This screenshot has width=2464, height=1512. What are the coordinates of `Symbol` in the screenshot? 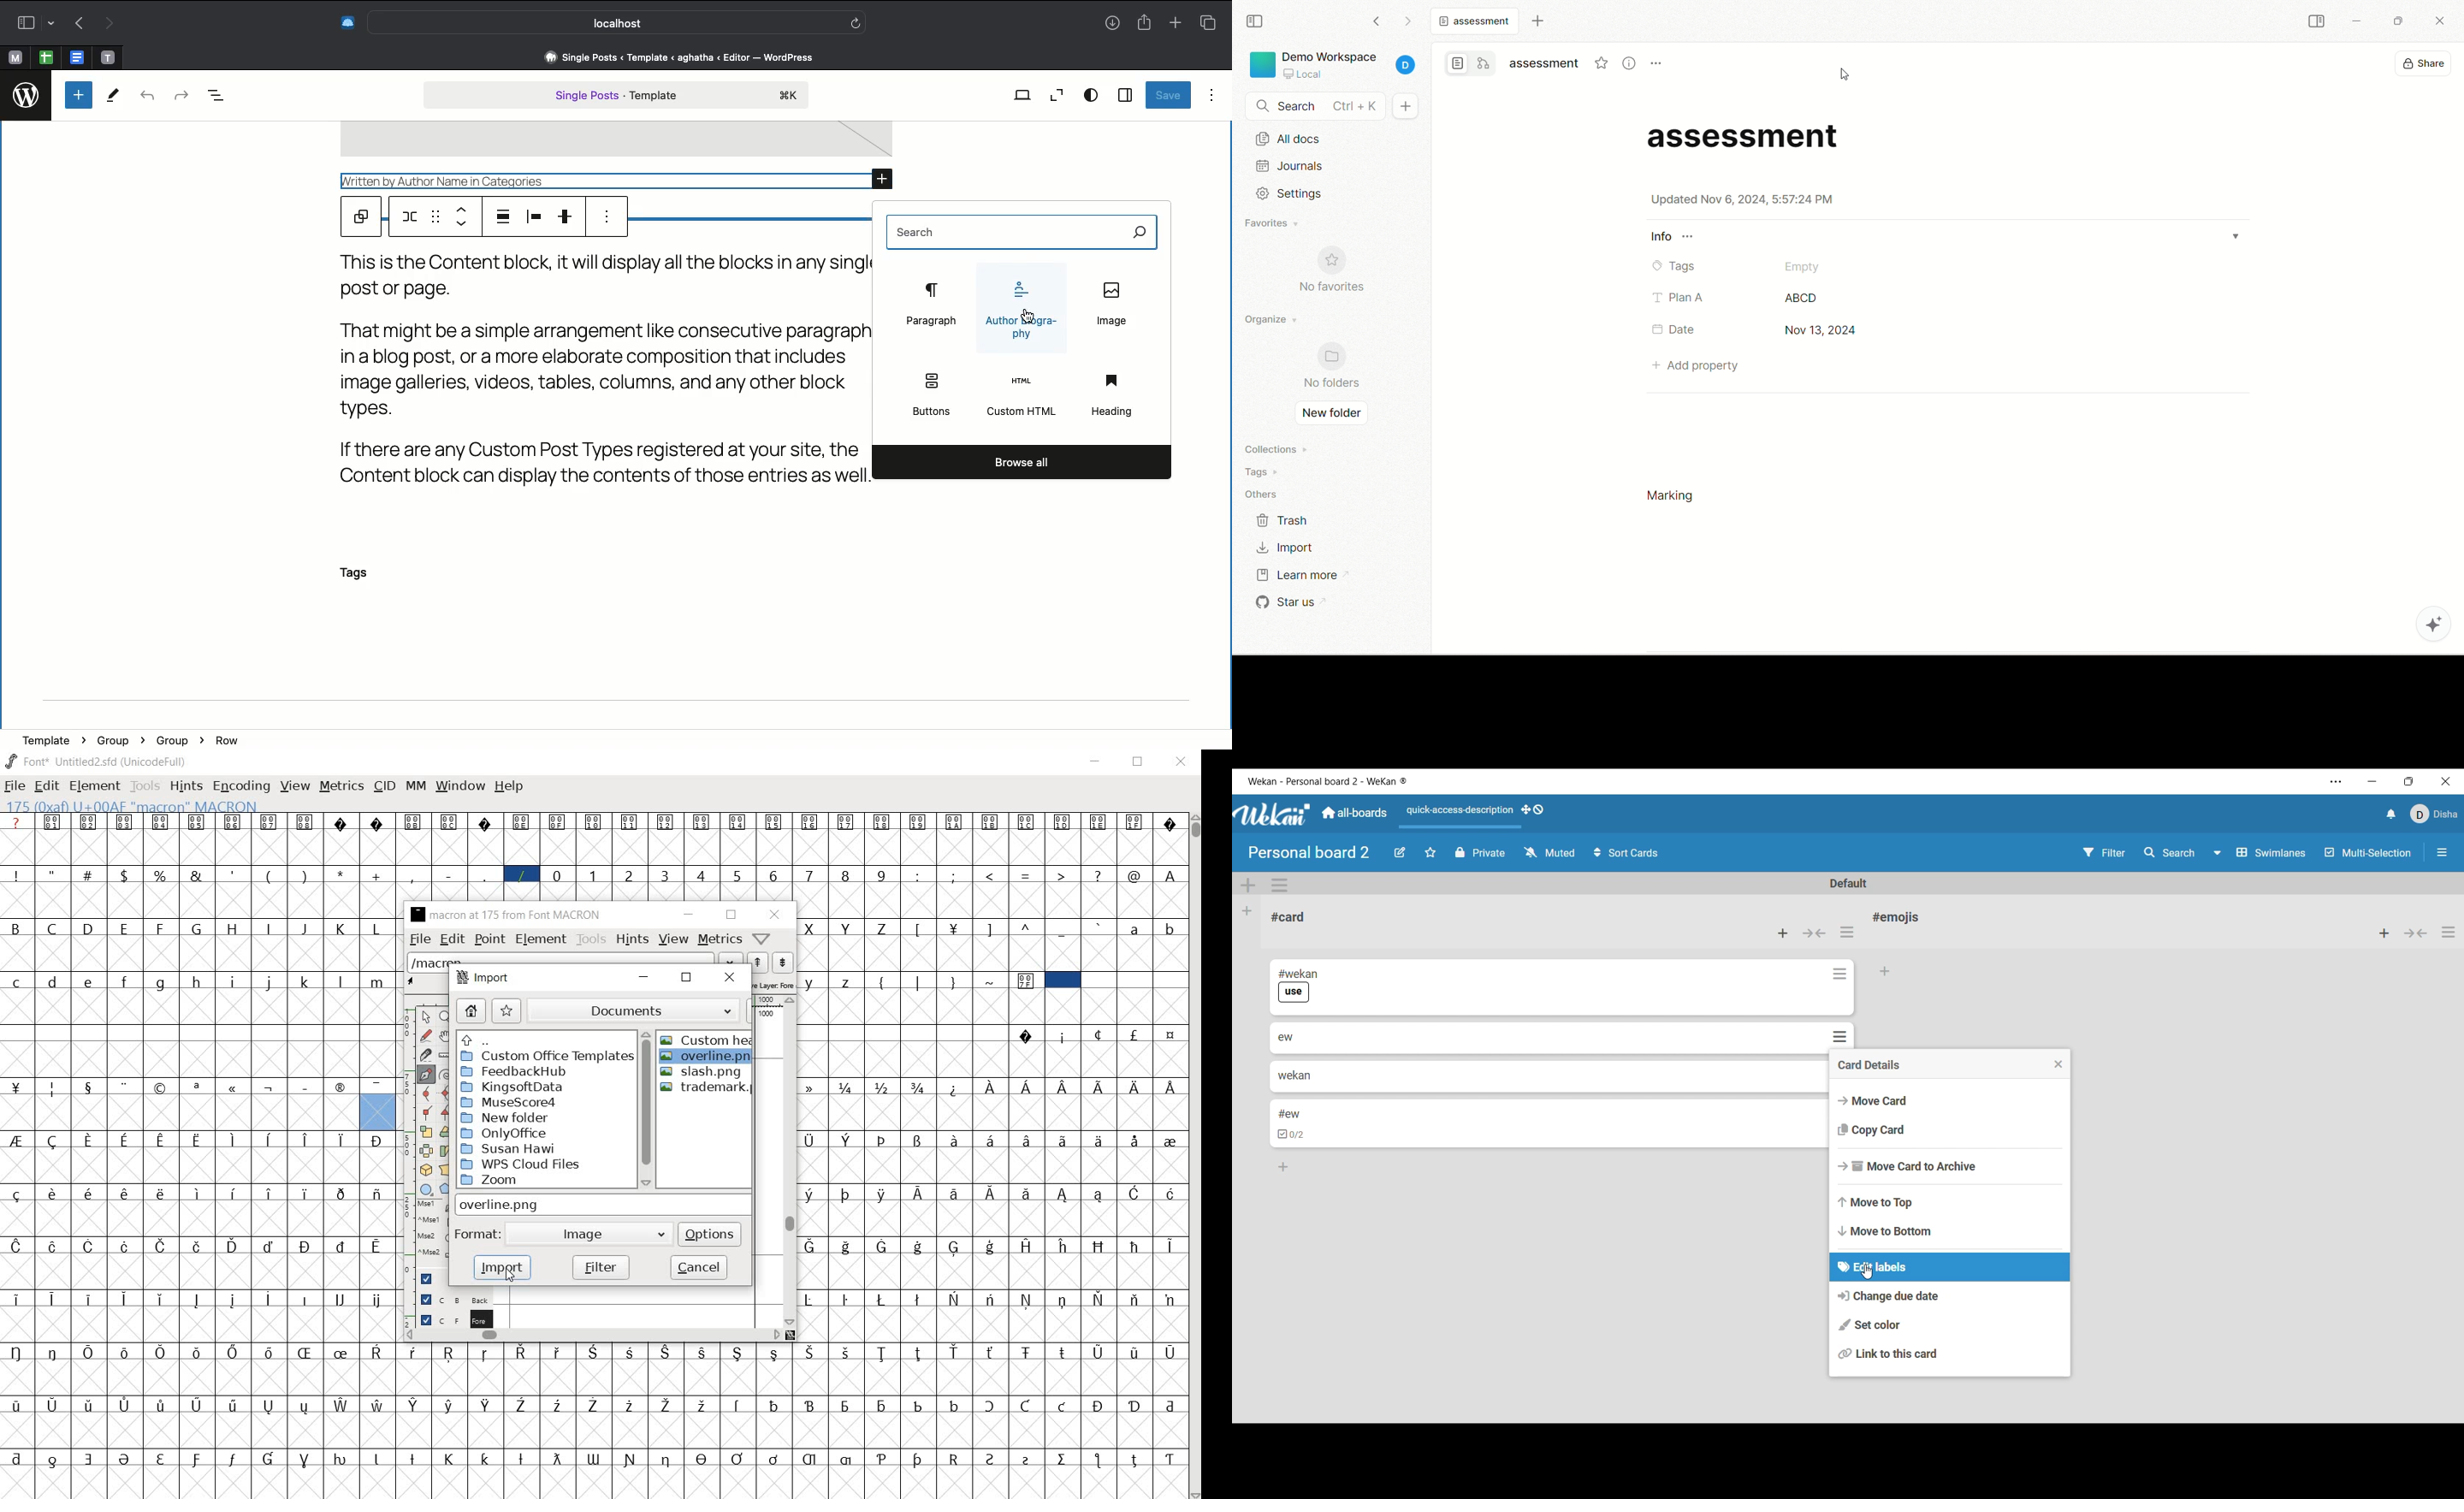 It's located at (90, 1140).